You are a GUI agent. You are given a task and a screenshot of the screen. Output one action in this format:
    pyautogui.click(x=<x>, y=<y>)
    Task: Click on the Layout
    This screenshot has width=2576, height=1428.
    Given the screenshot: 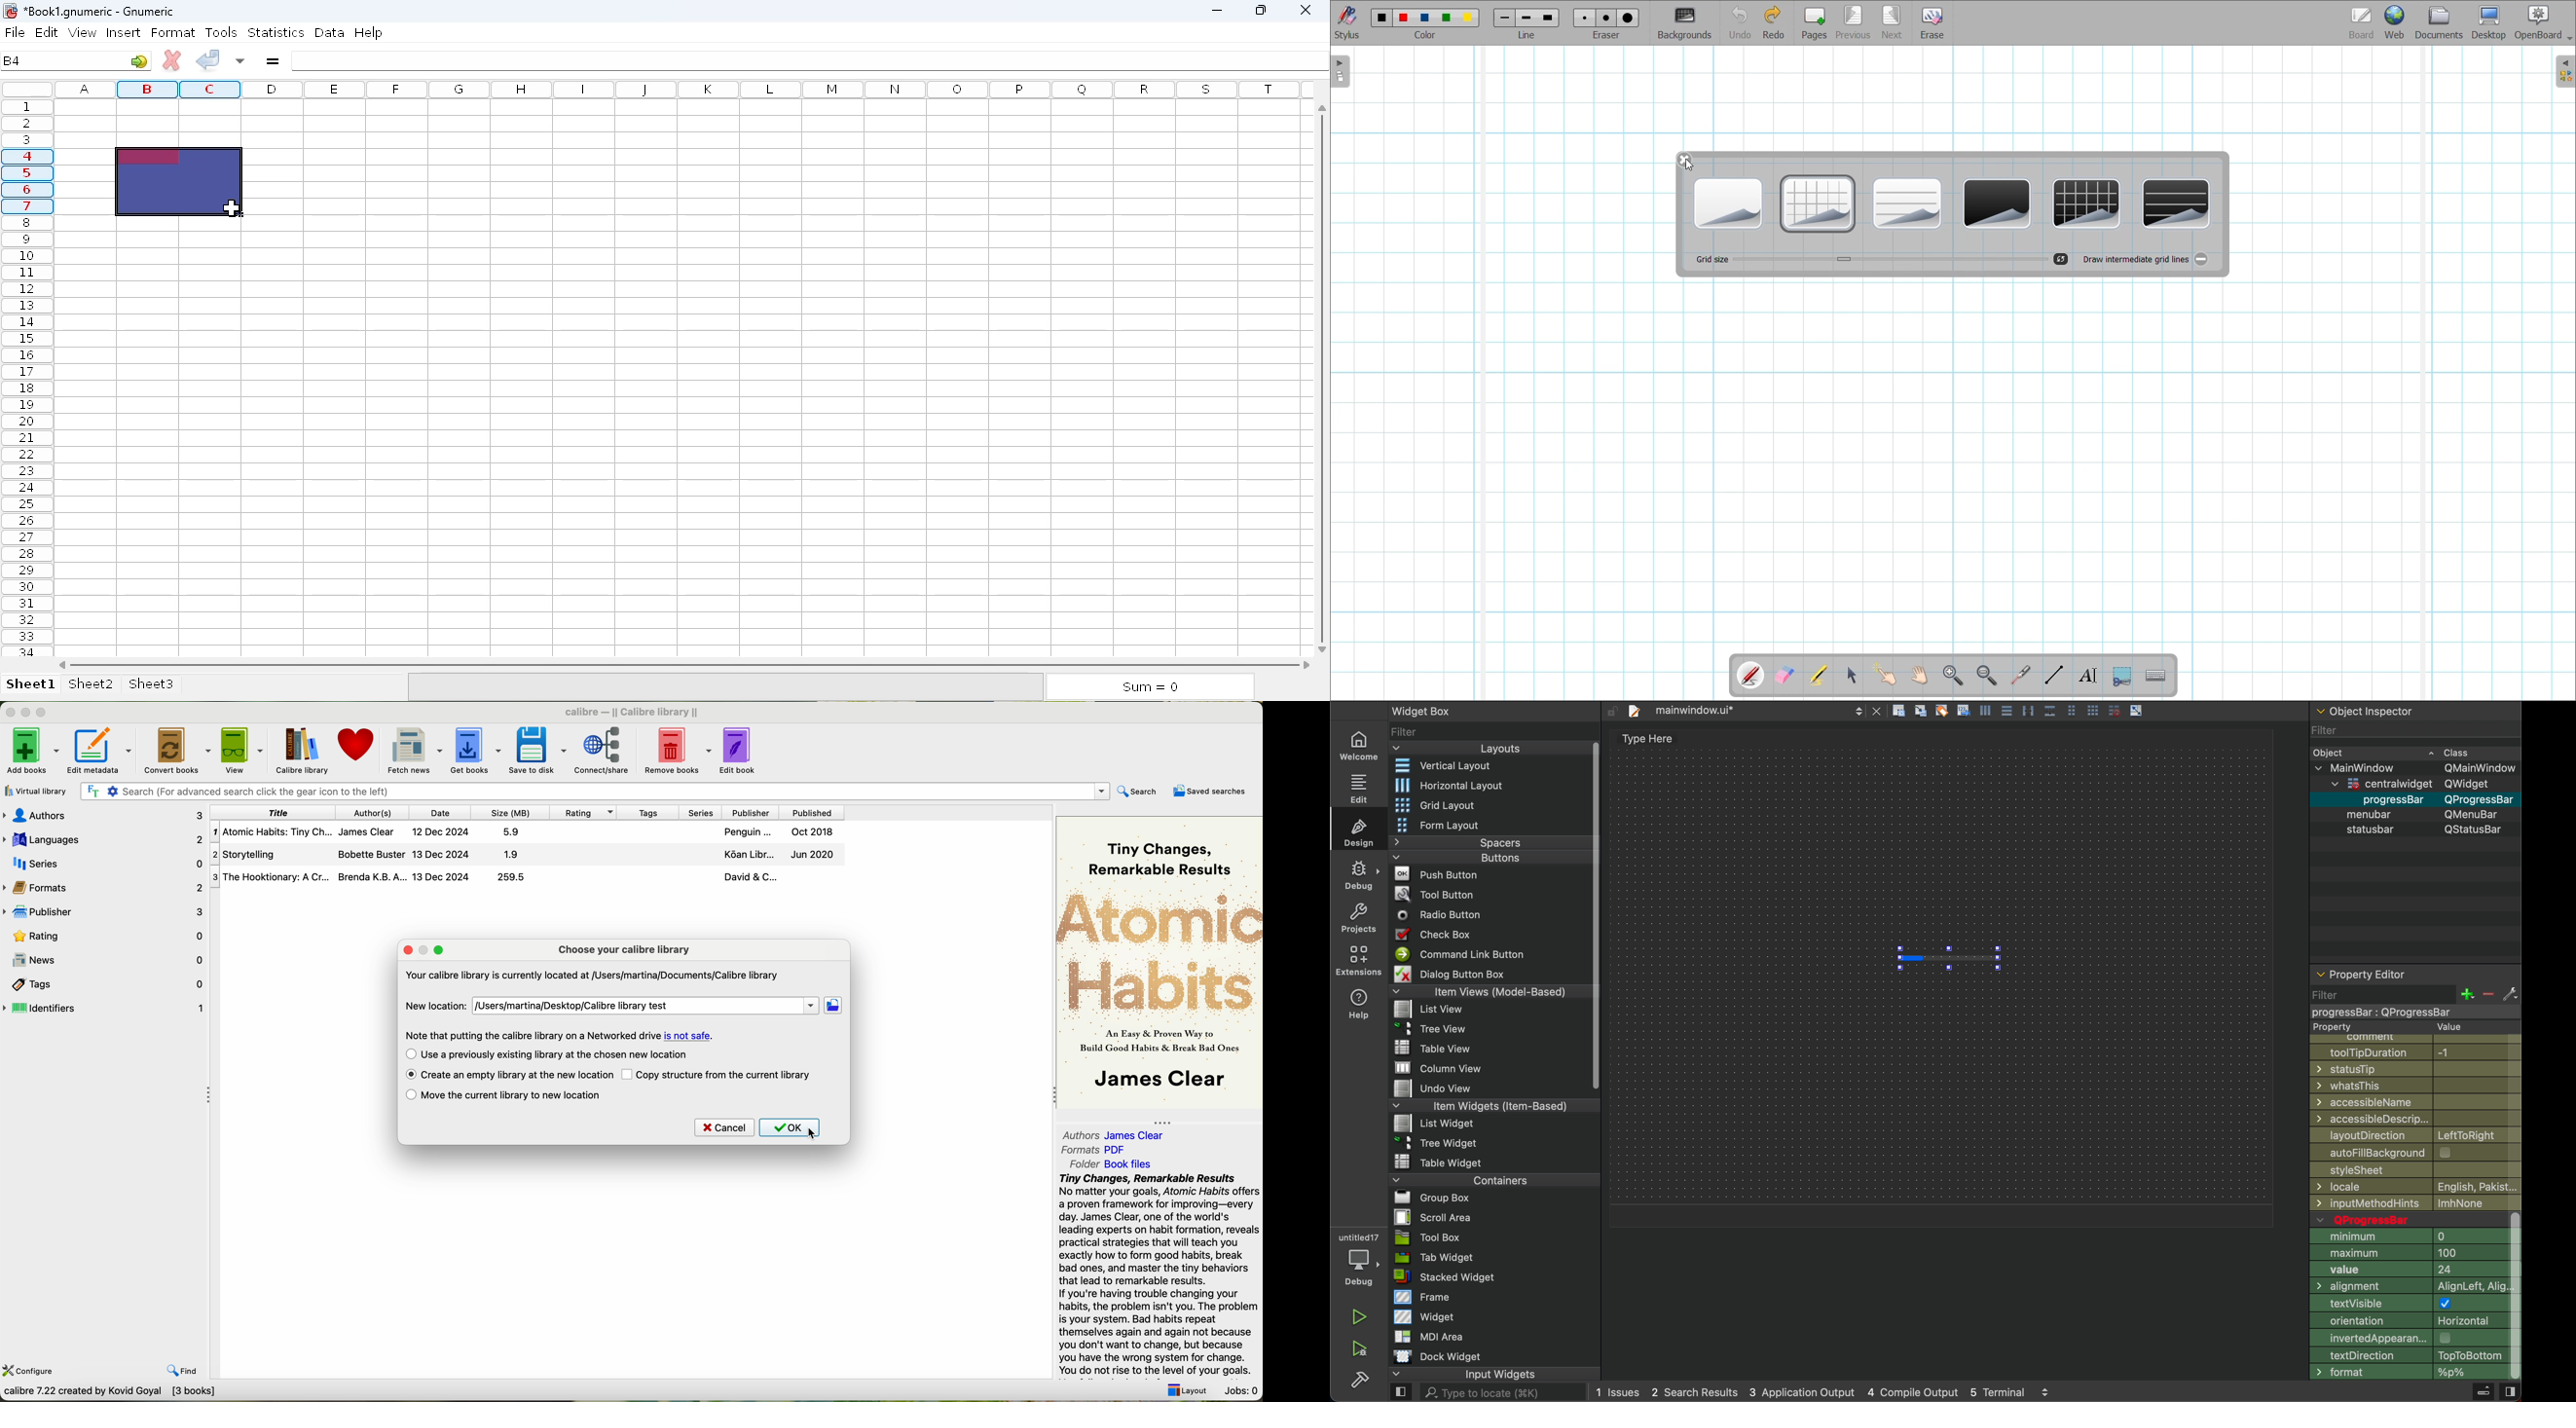 What is the action you would take?
    pyautogui.click(x=1185, y=1387)
    